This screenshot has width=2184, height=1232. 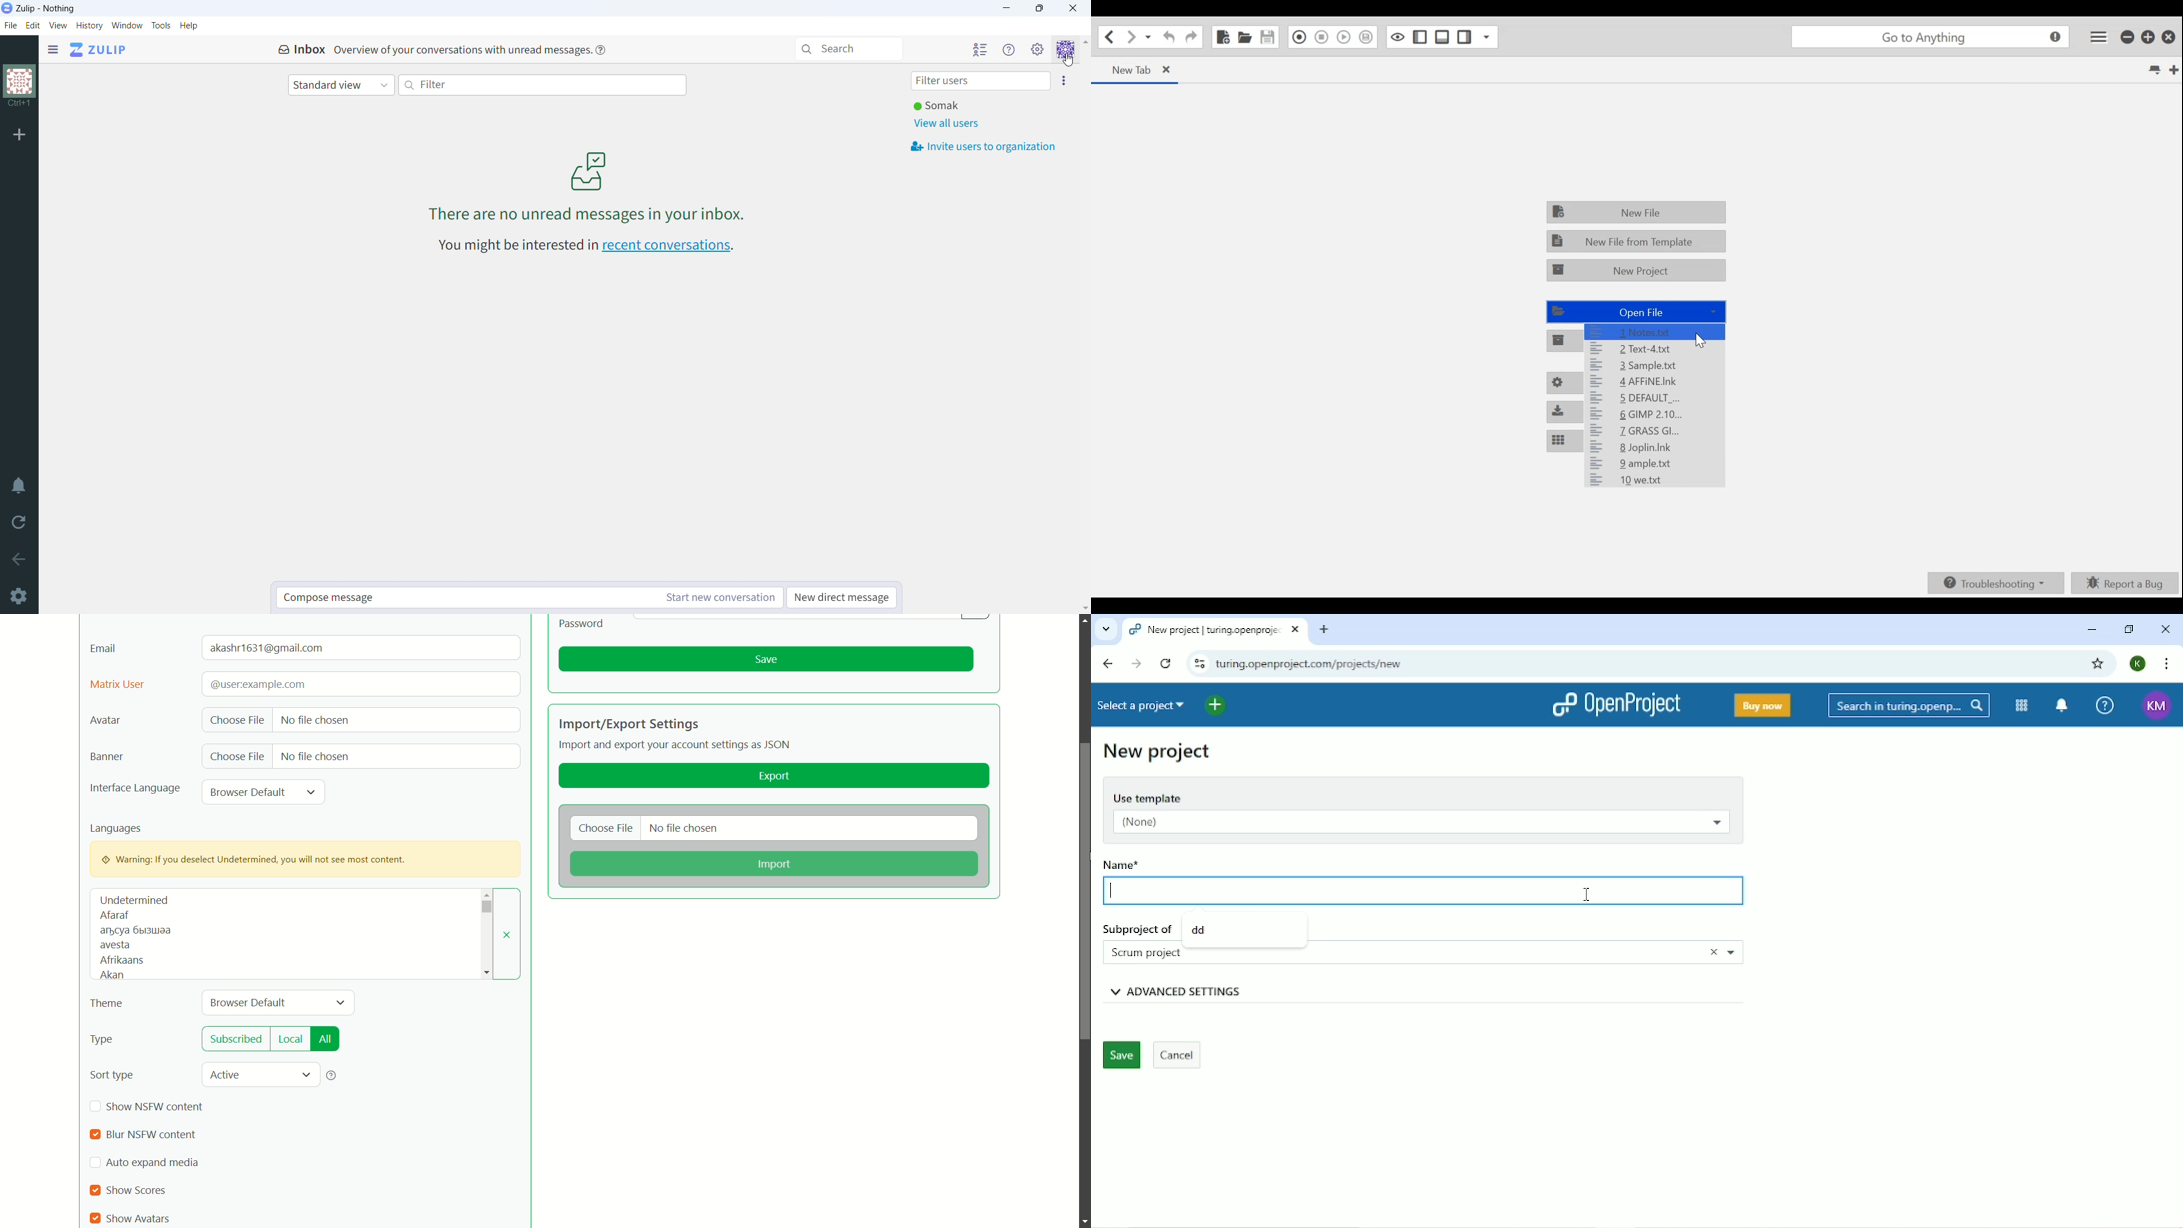 What do you see at coordinates (2126, 583) in the screenshot?
I see `Report a bug` at bounding box center [2126, 583].